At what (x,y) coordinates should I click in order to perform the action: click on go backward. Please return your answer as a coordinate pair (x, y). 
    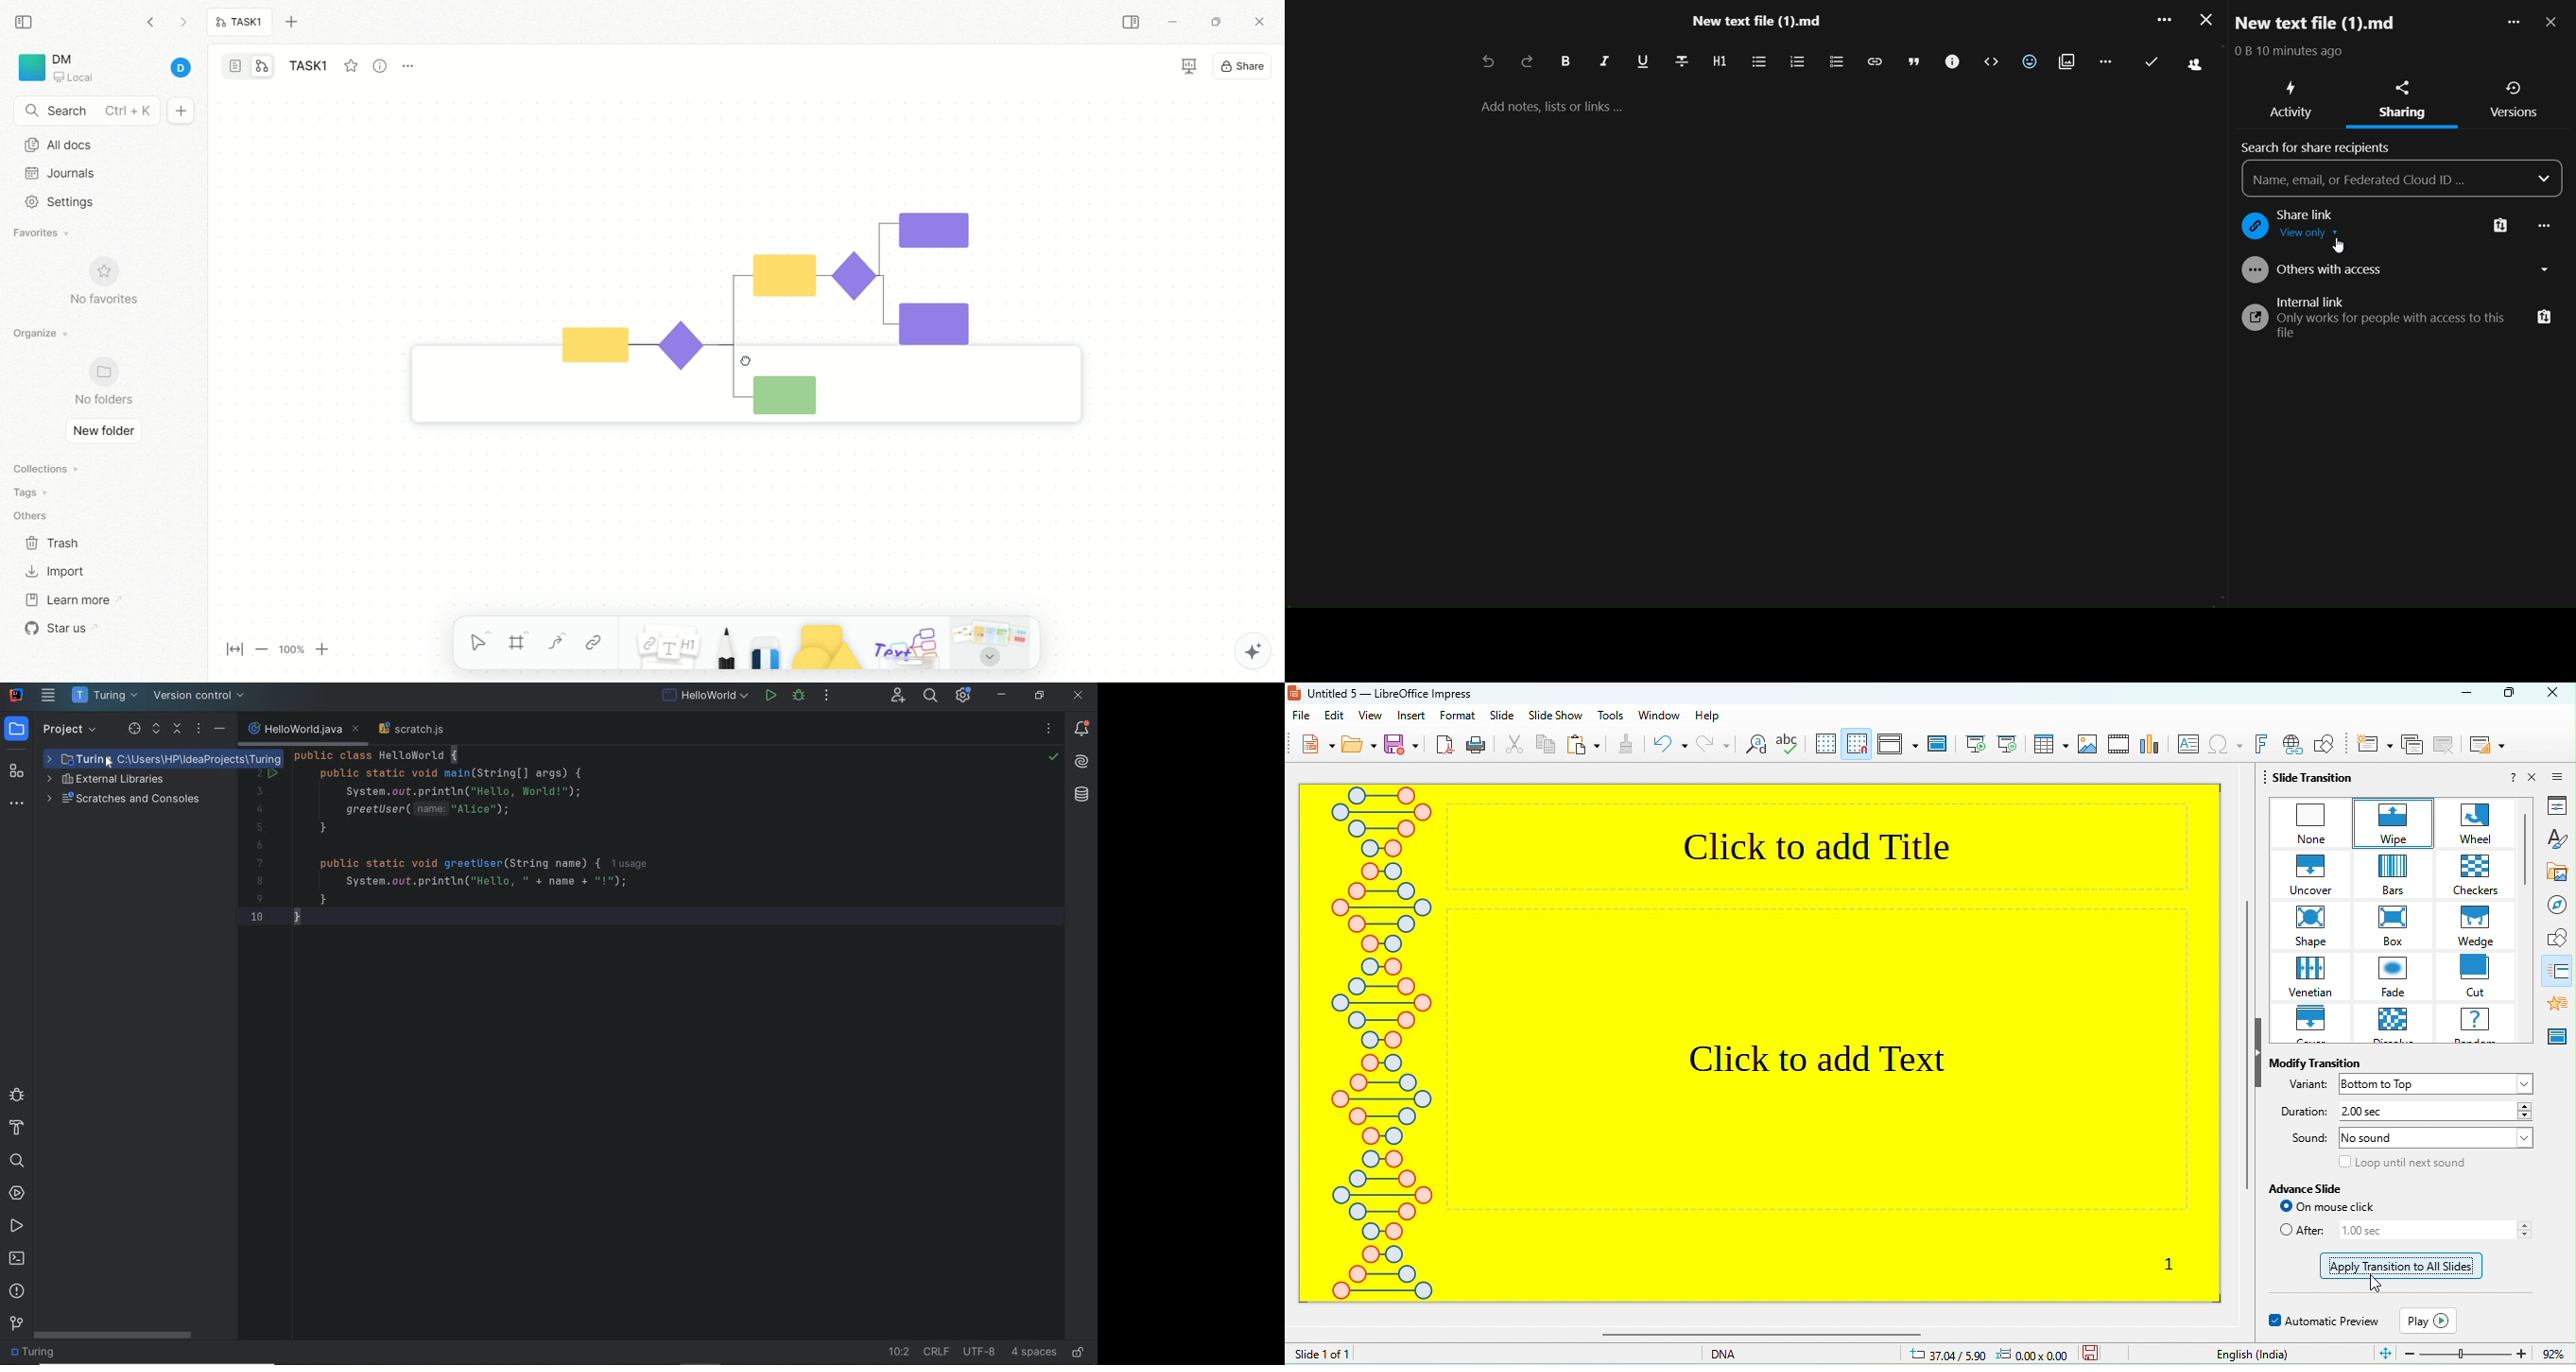
    Looking at the image, I should click on (151, 21).